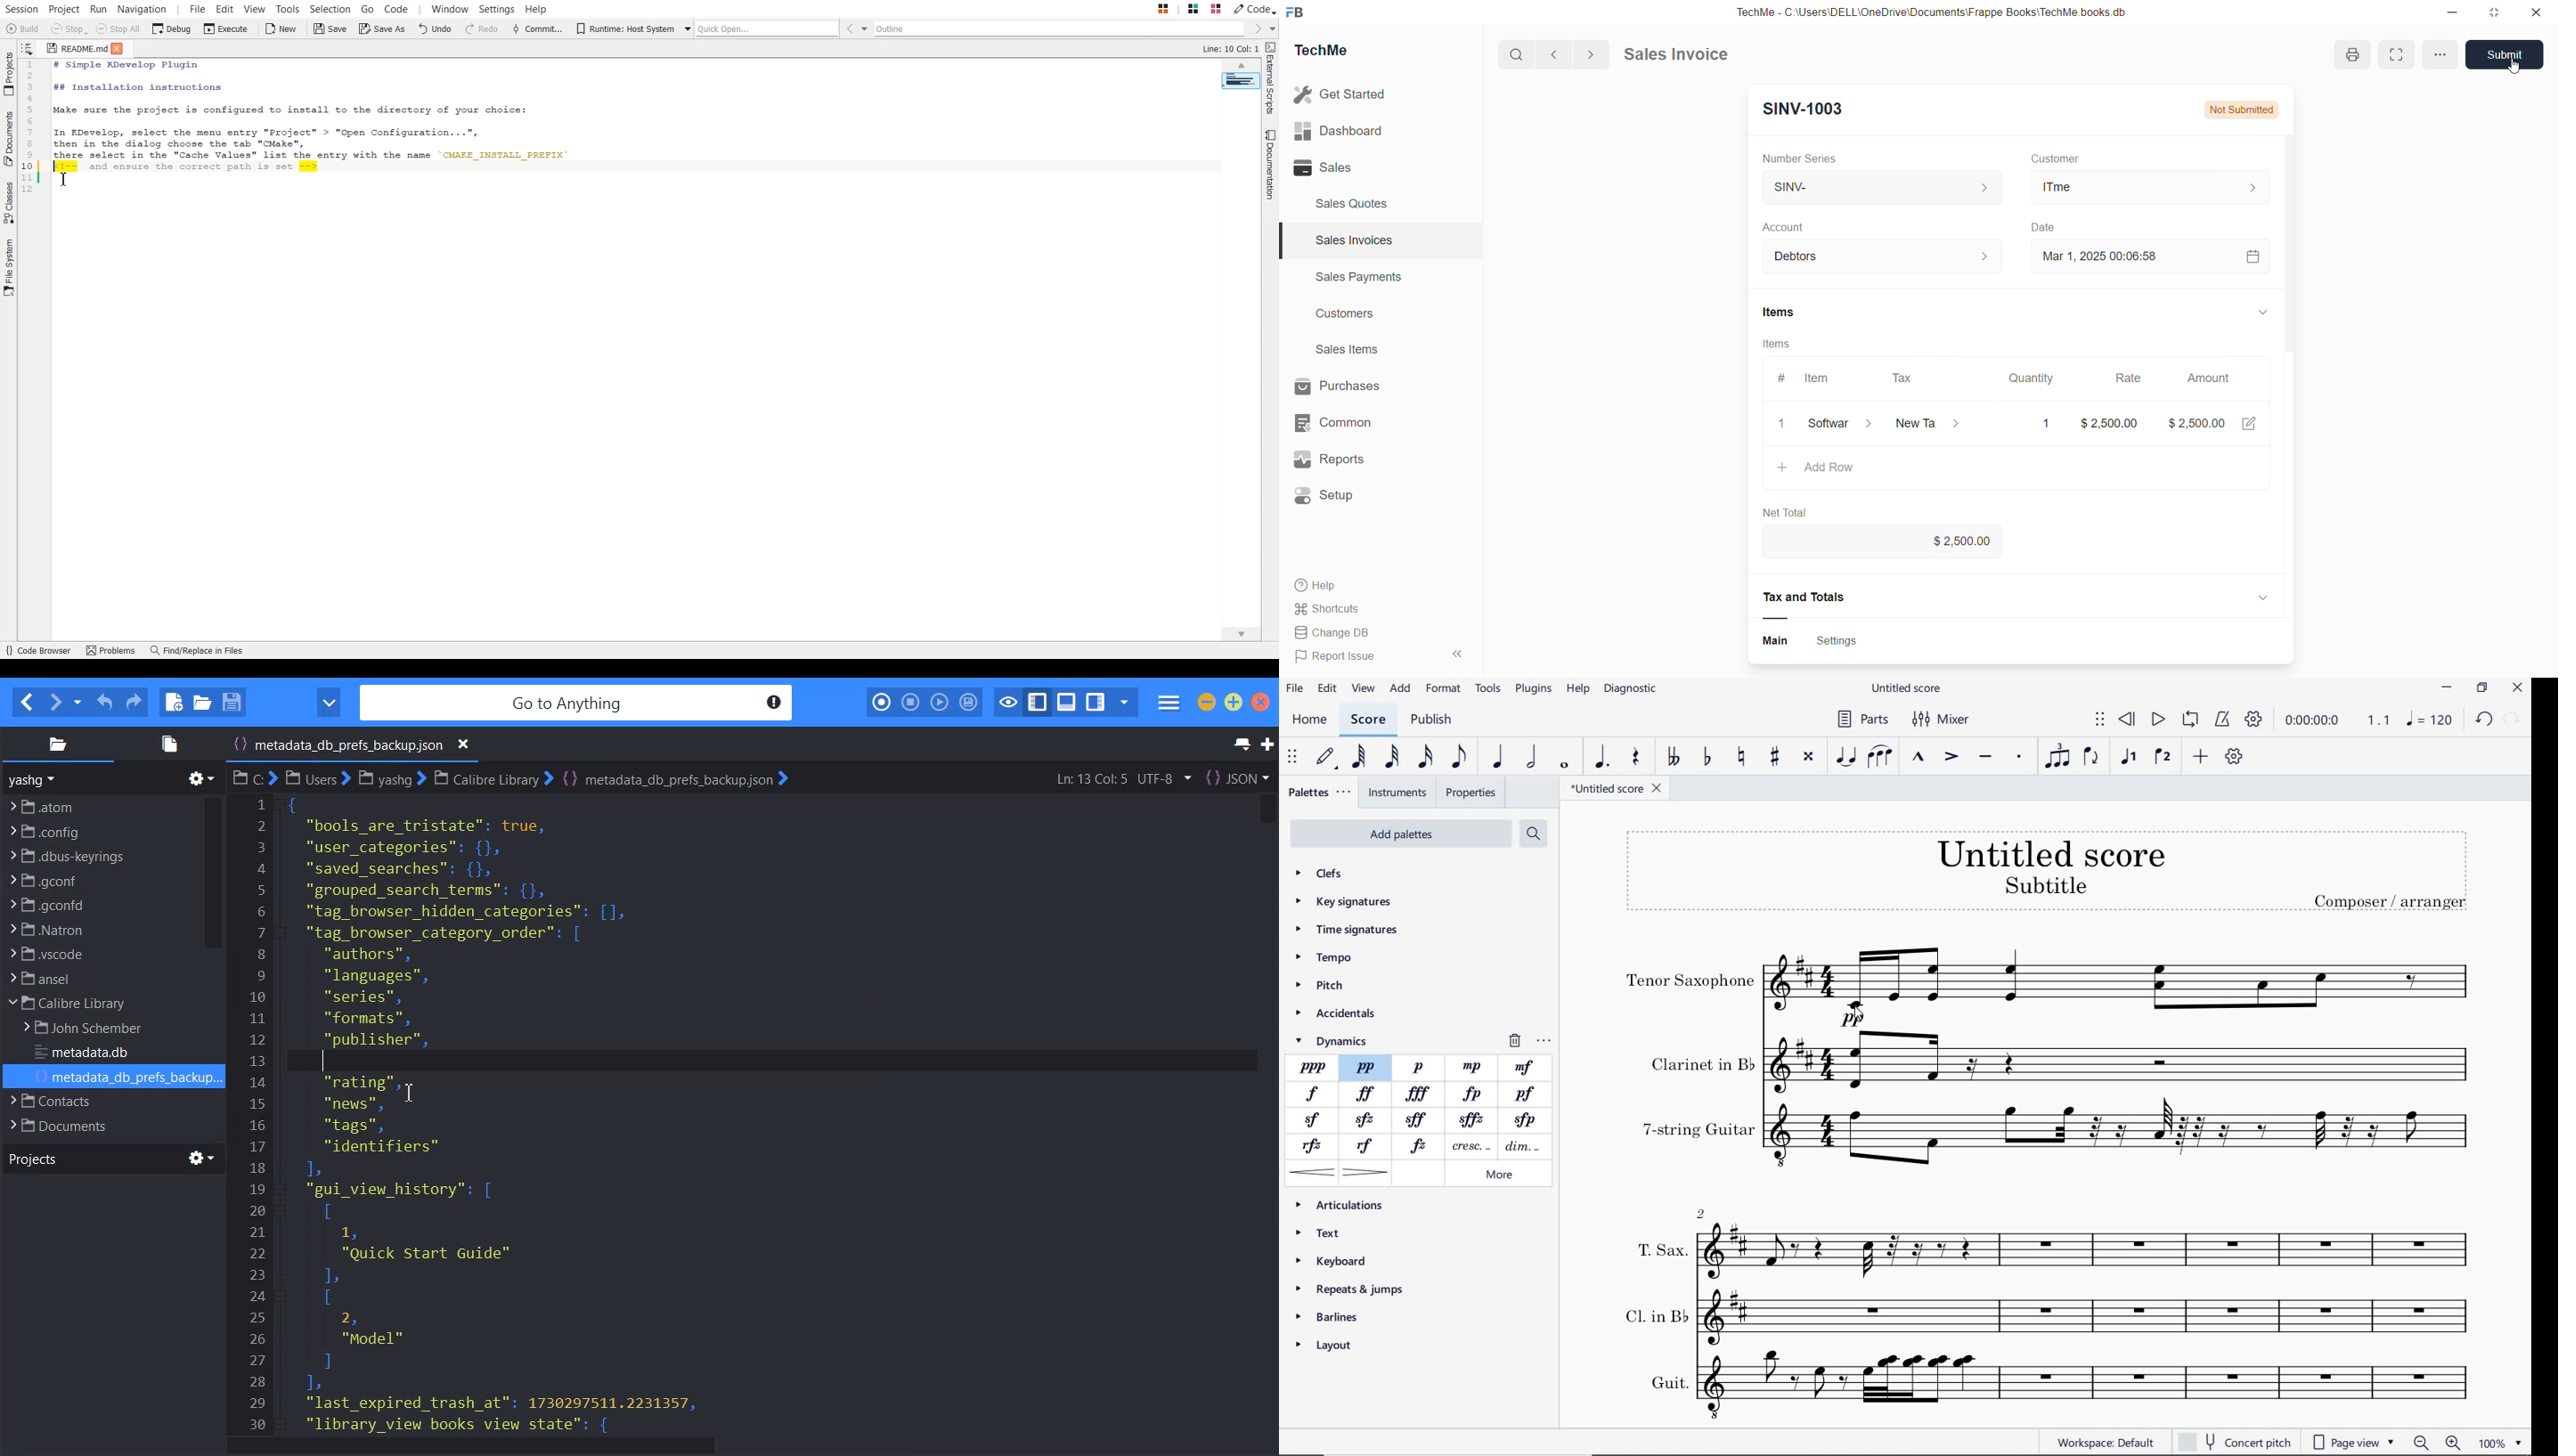 The height and width of the screenshot is (1456, 2576). I want to click on METRONOME, so click(2224, 720).